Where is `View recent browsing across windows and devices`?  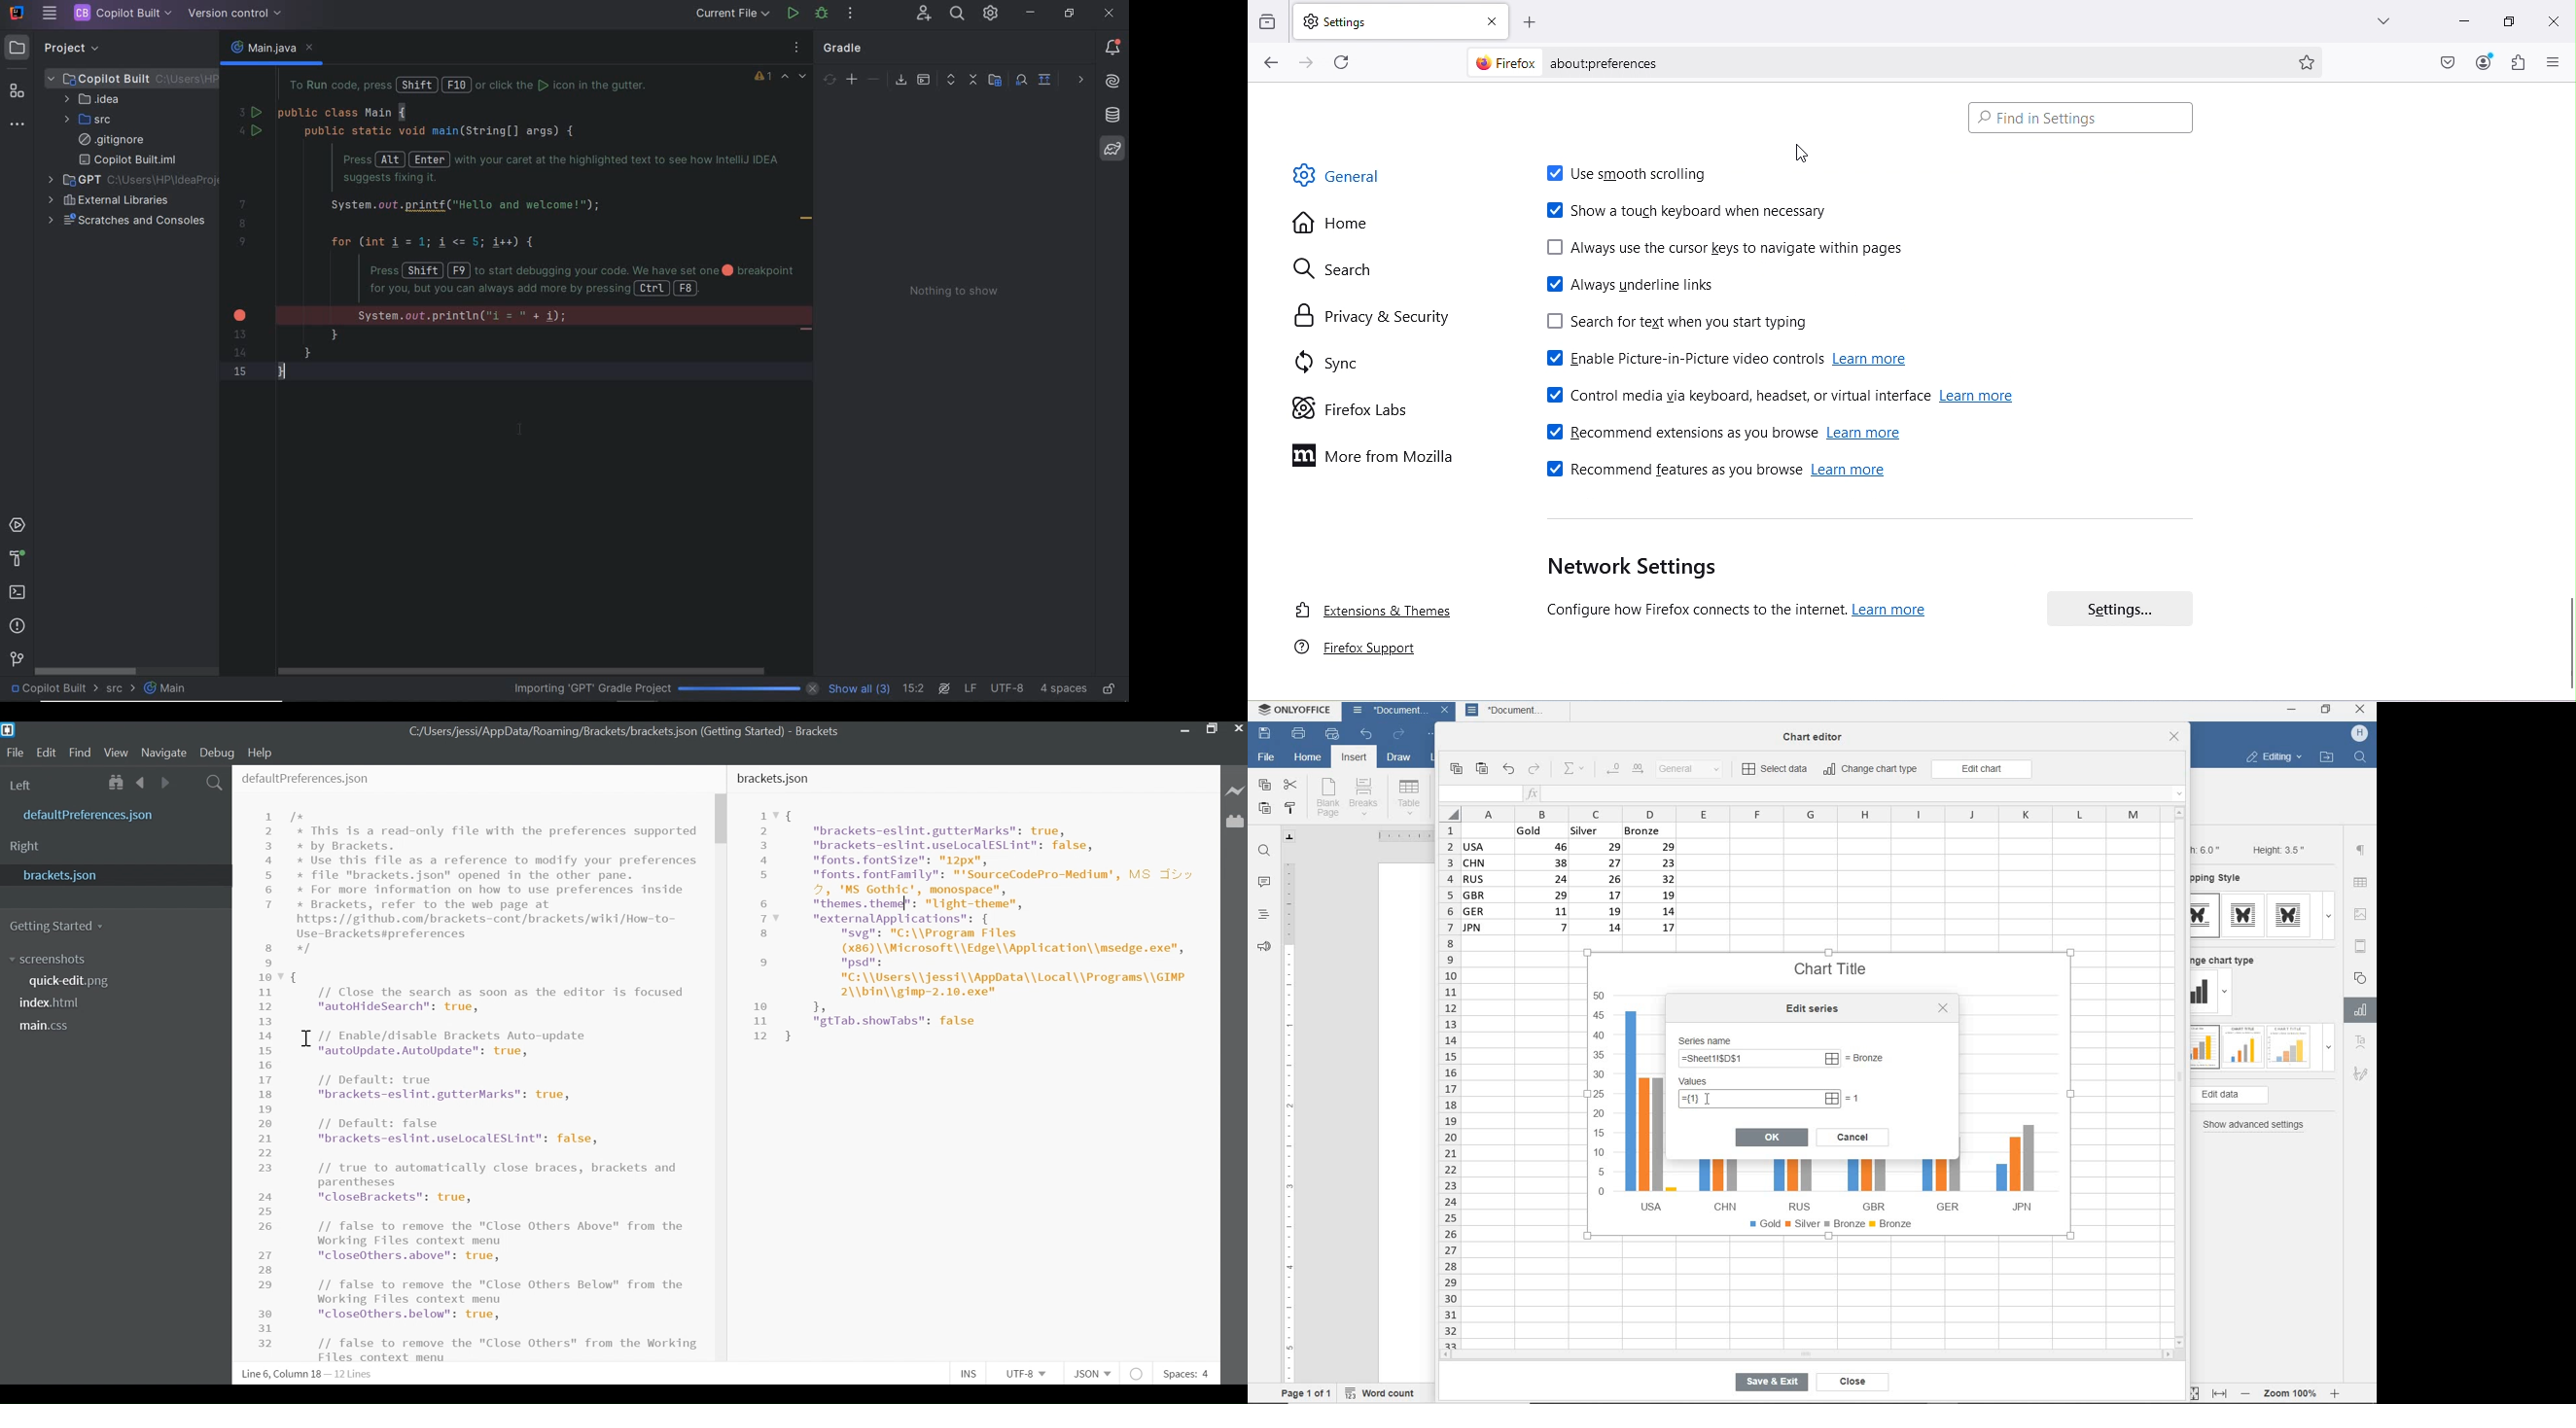 View recent browsing across windows and devices is located at coordinates (1269, 18).